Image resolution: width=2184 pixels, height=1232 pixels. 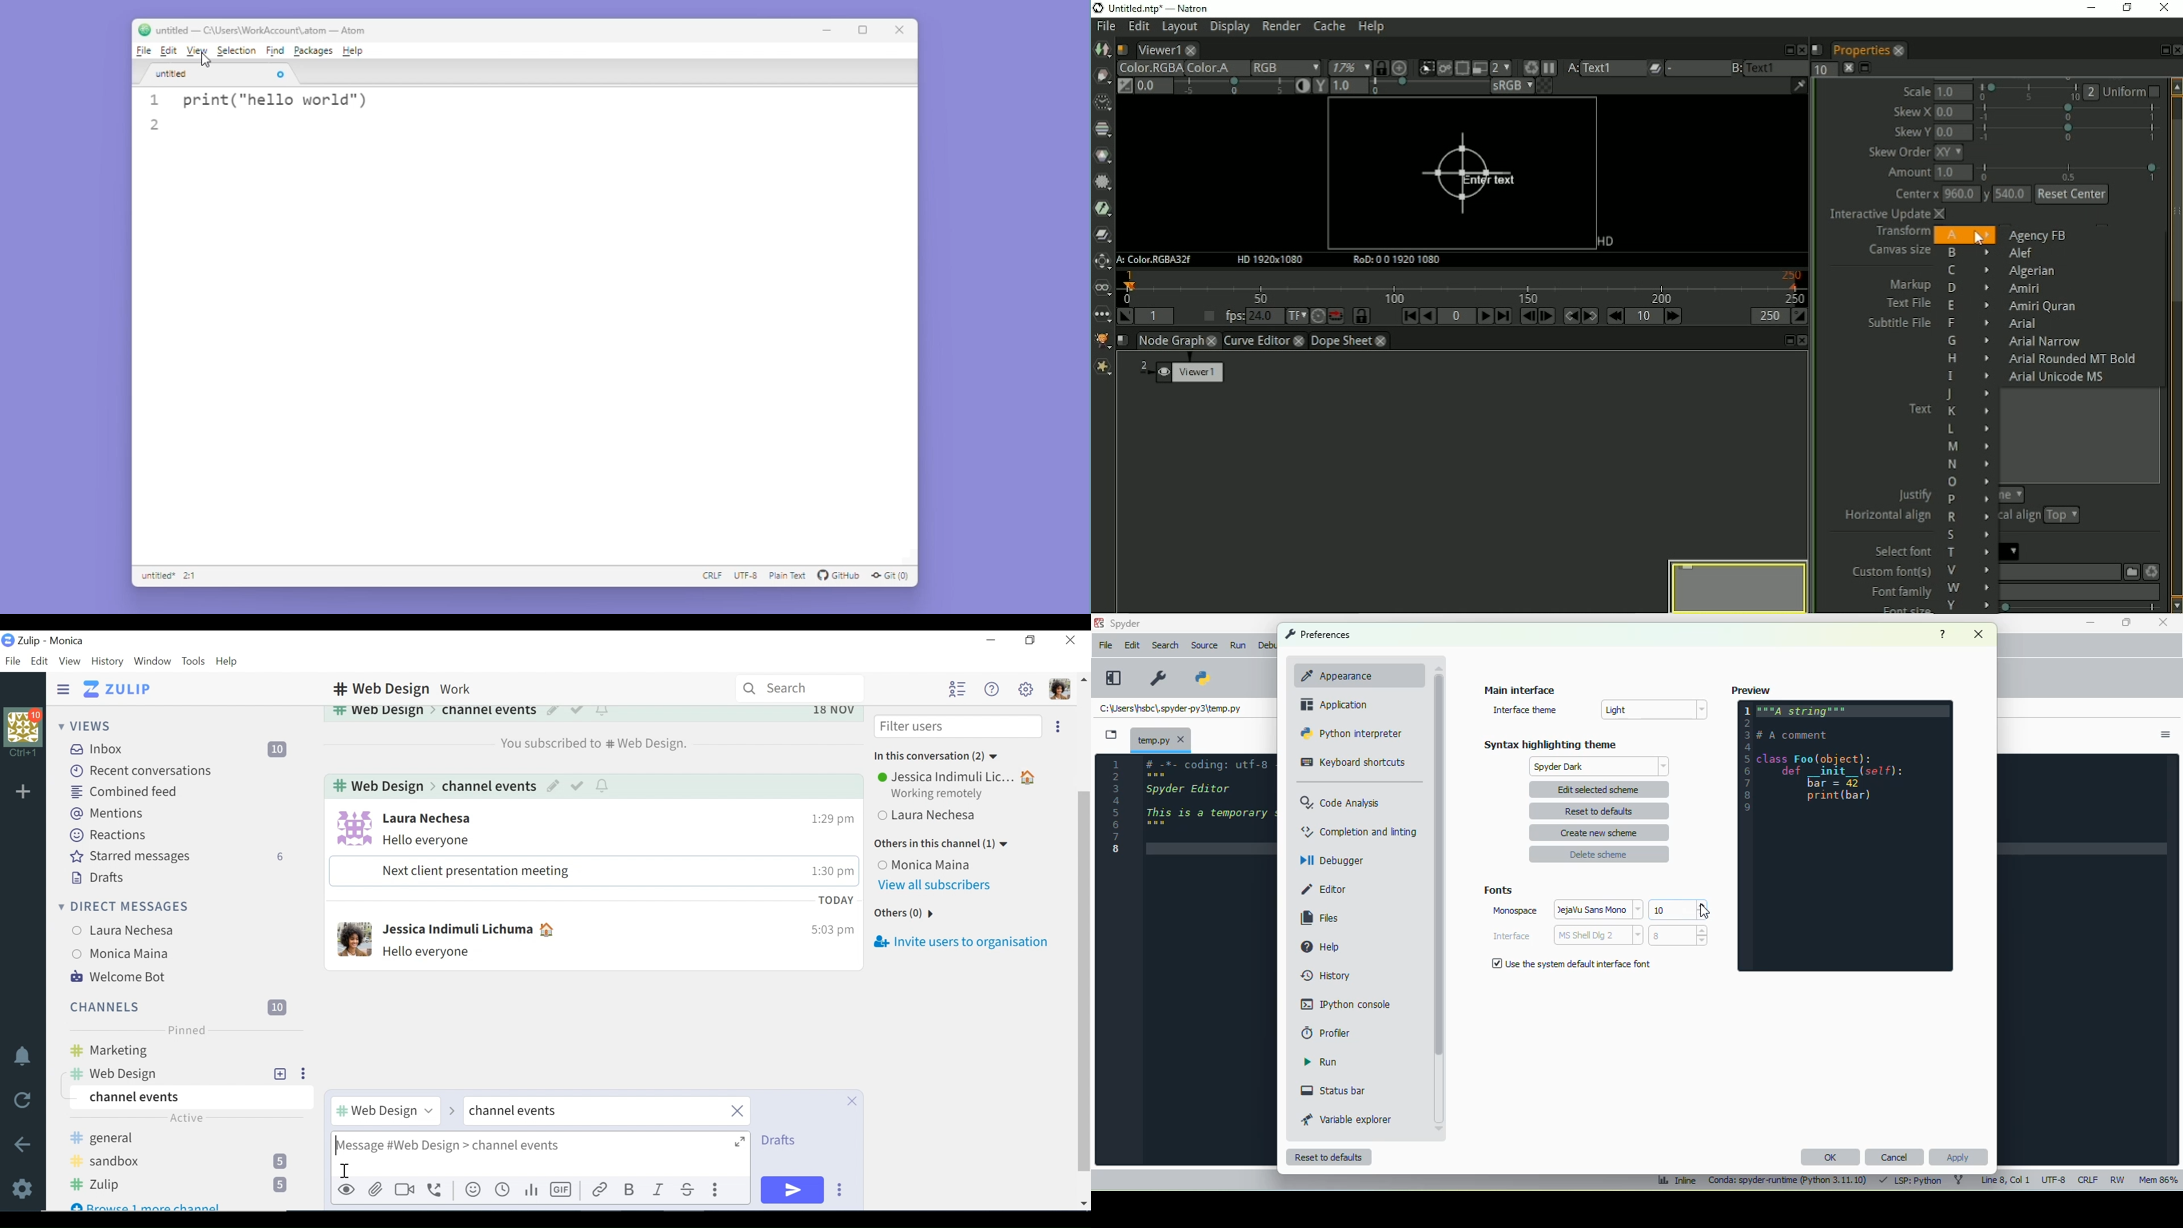 What do you see at coordinates (1272, 260) in the screenshot?
I see `HD` at bounding box center [1272, 260].